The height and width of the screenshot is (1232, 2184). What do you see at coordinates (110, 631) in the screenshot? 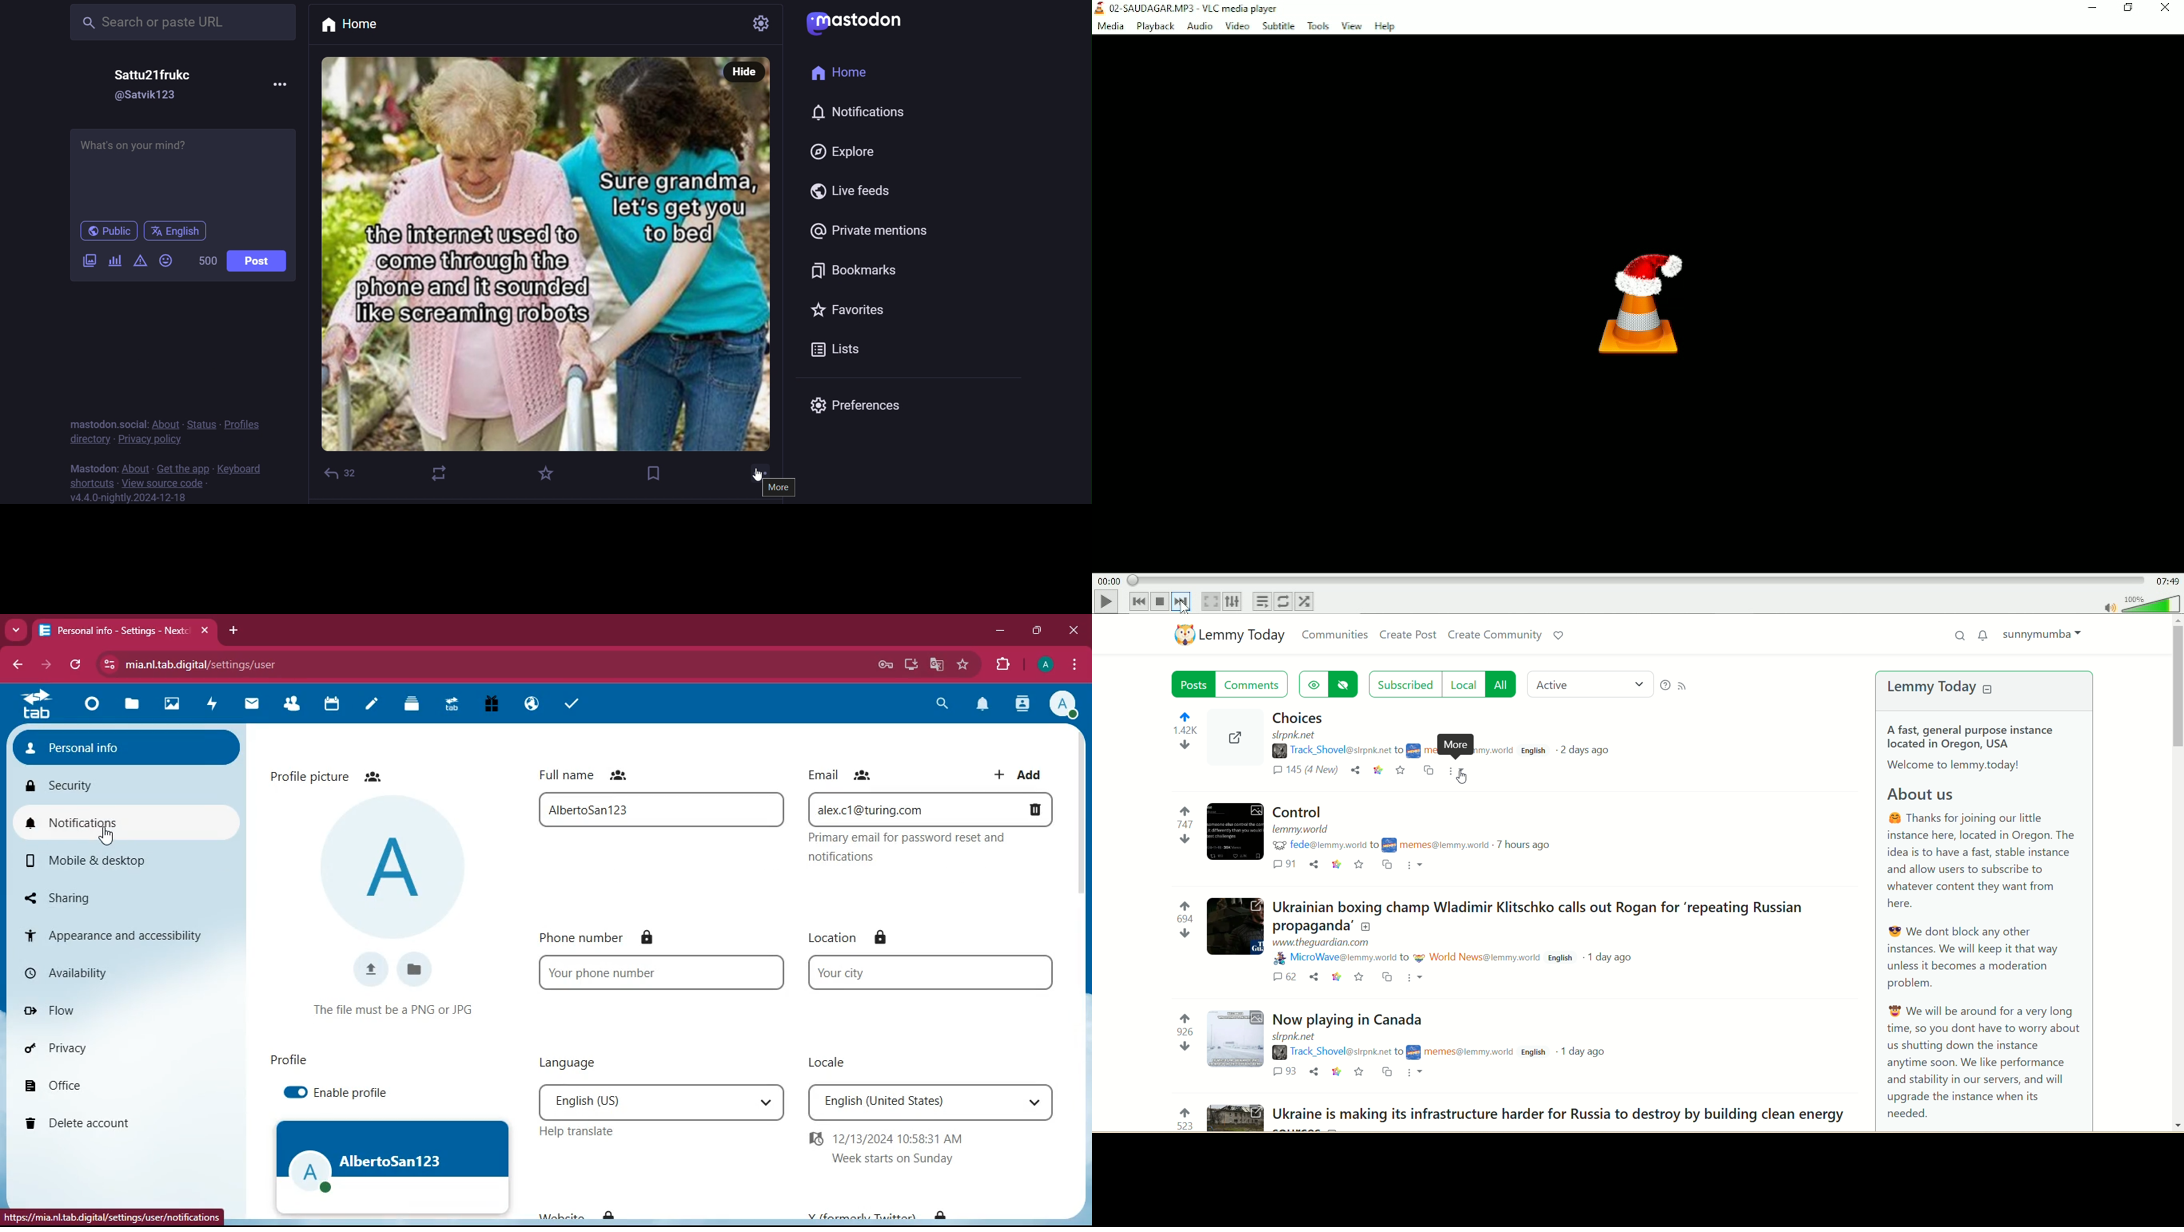
I see `Personal info -Settings  - Nextcloud` at bounding box center [110, 631].